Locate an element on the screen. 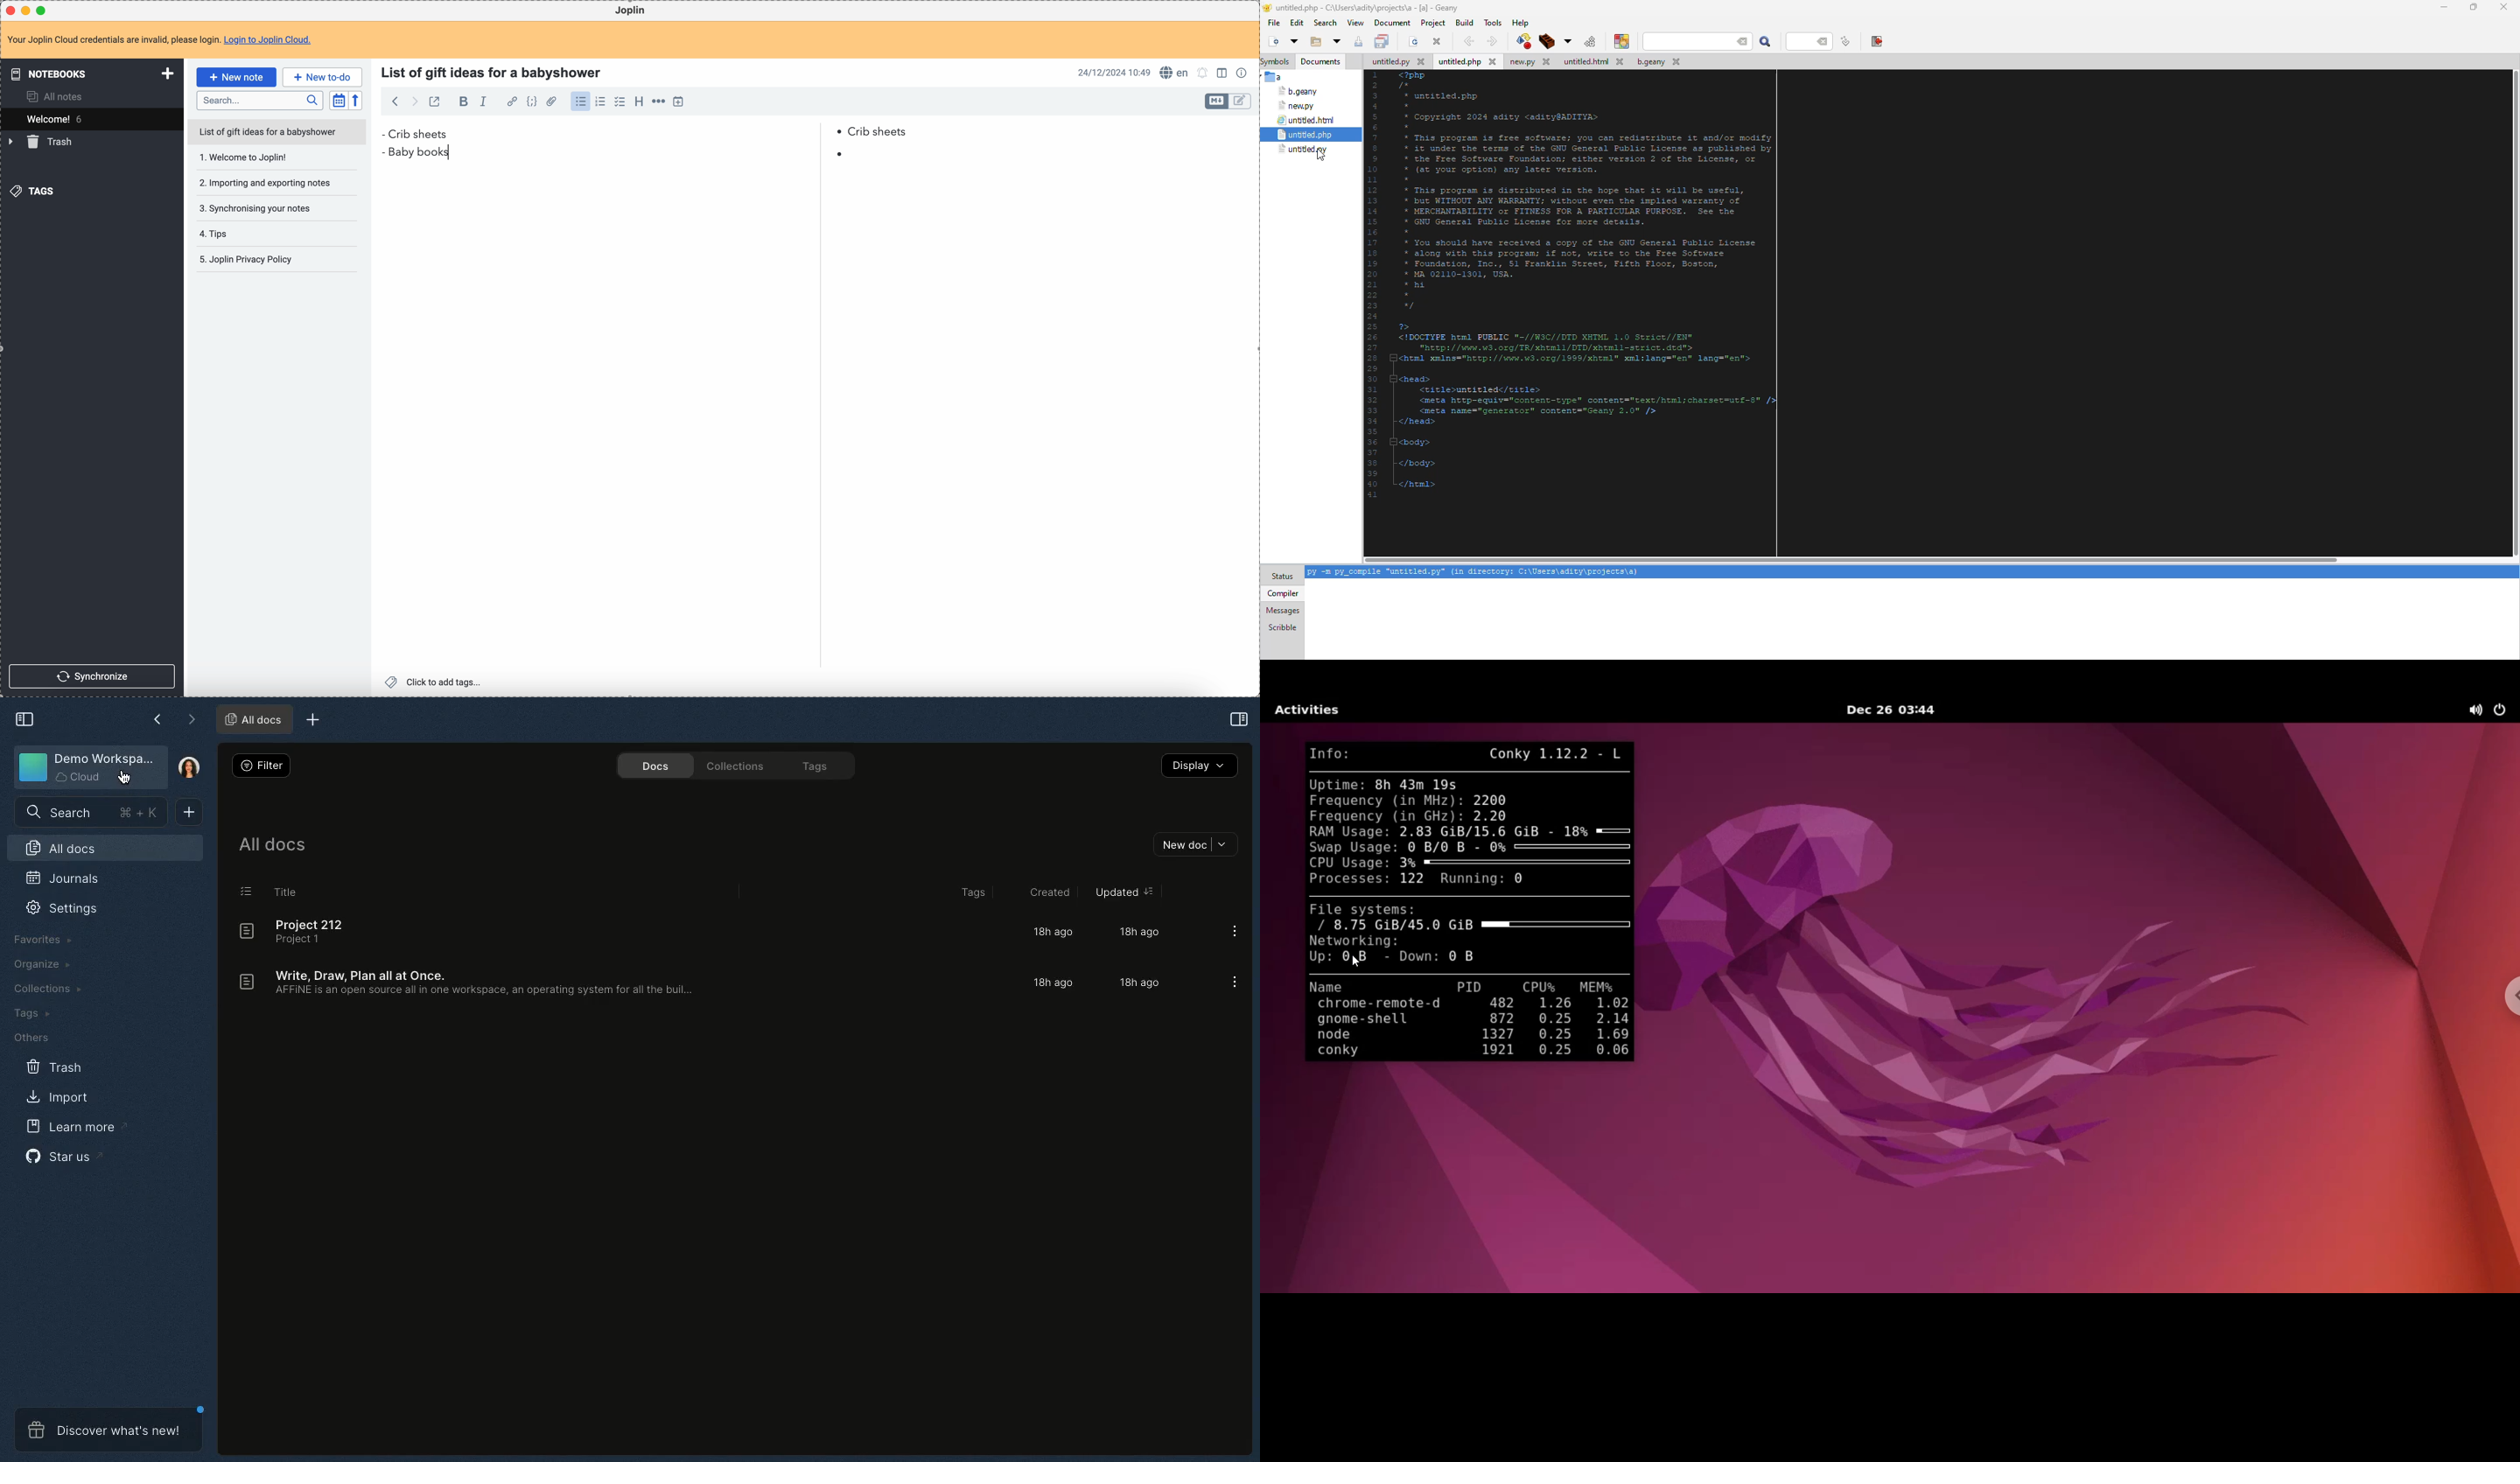 This screenshot has width=2520, height=1484. hyperlink is located at coordinates (512, 102).